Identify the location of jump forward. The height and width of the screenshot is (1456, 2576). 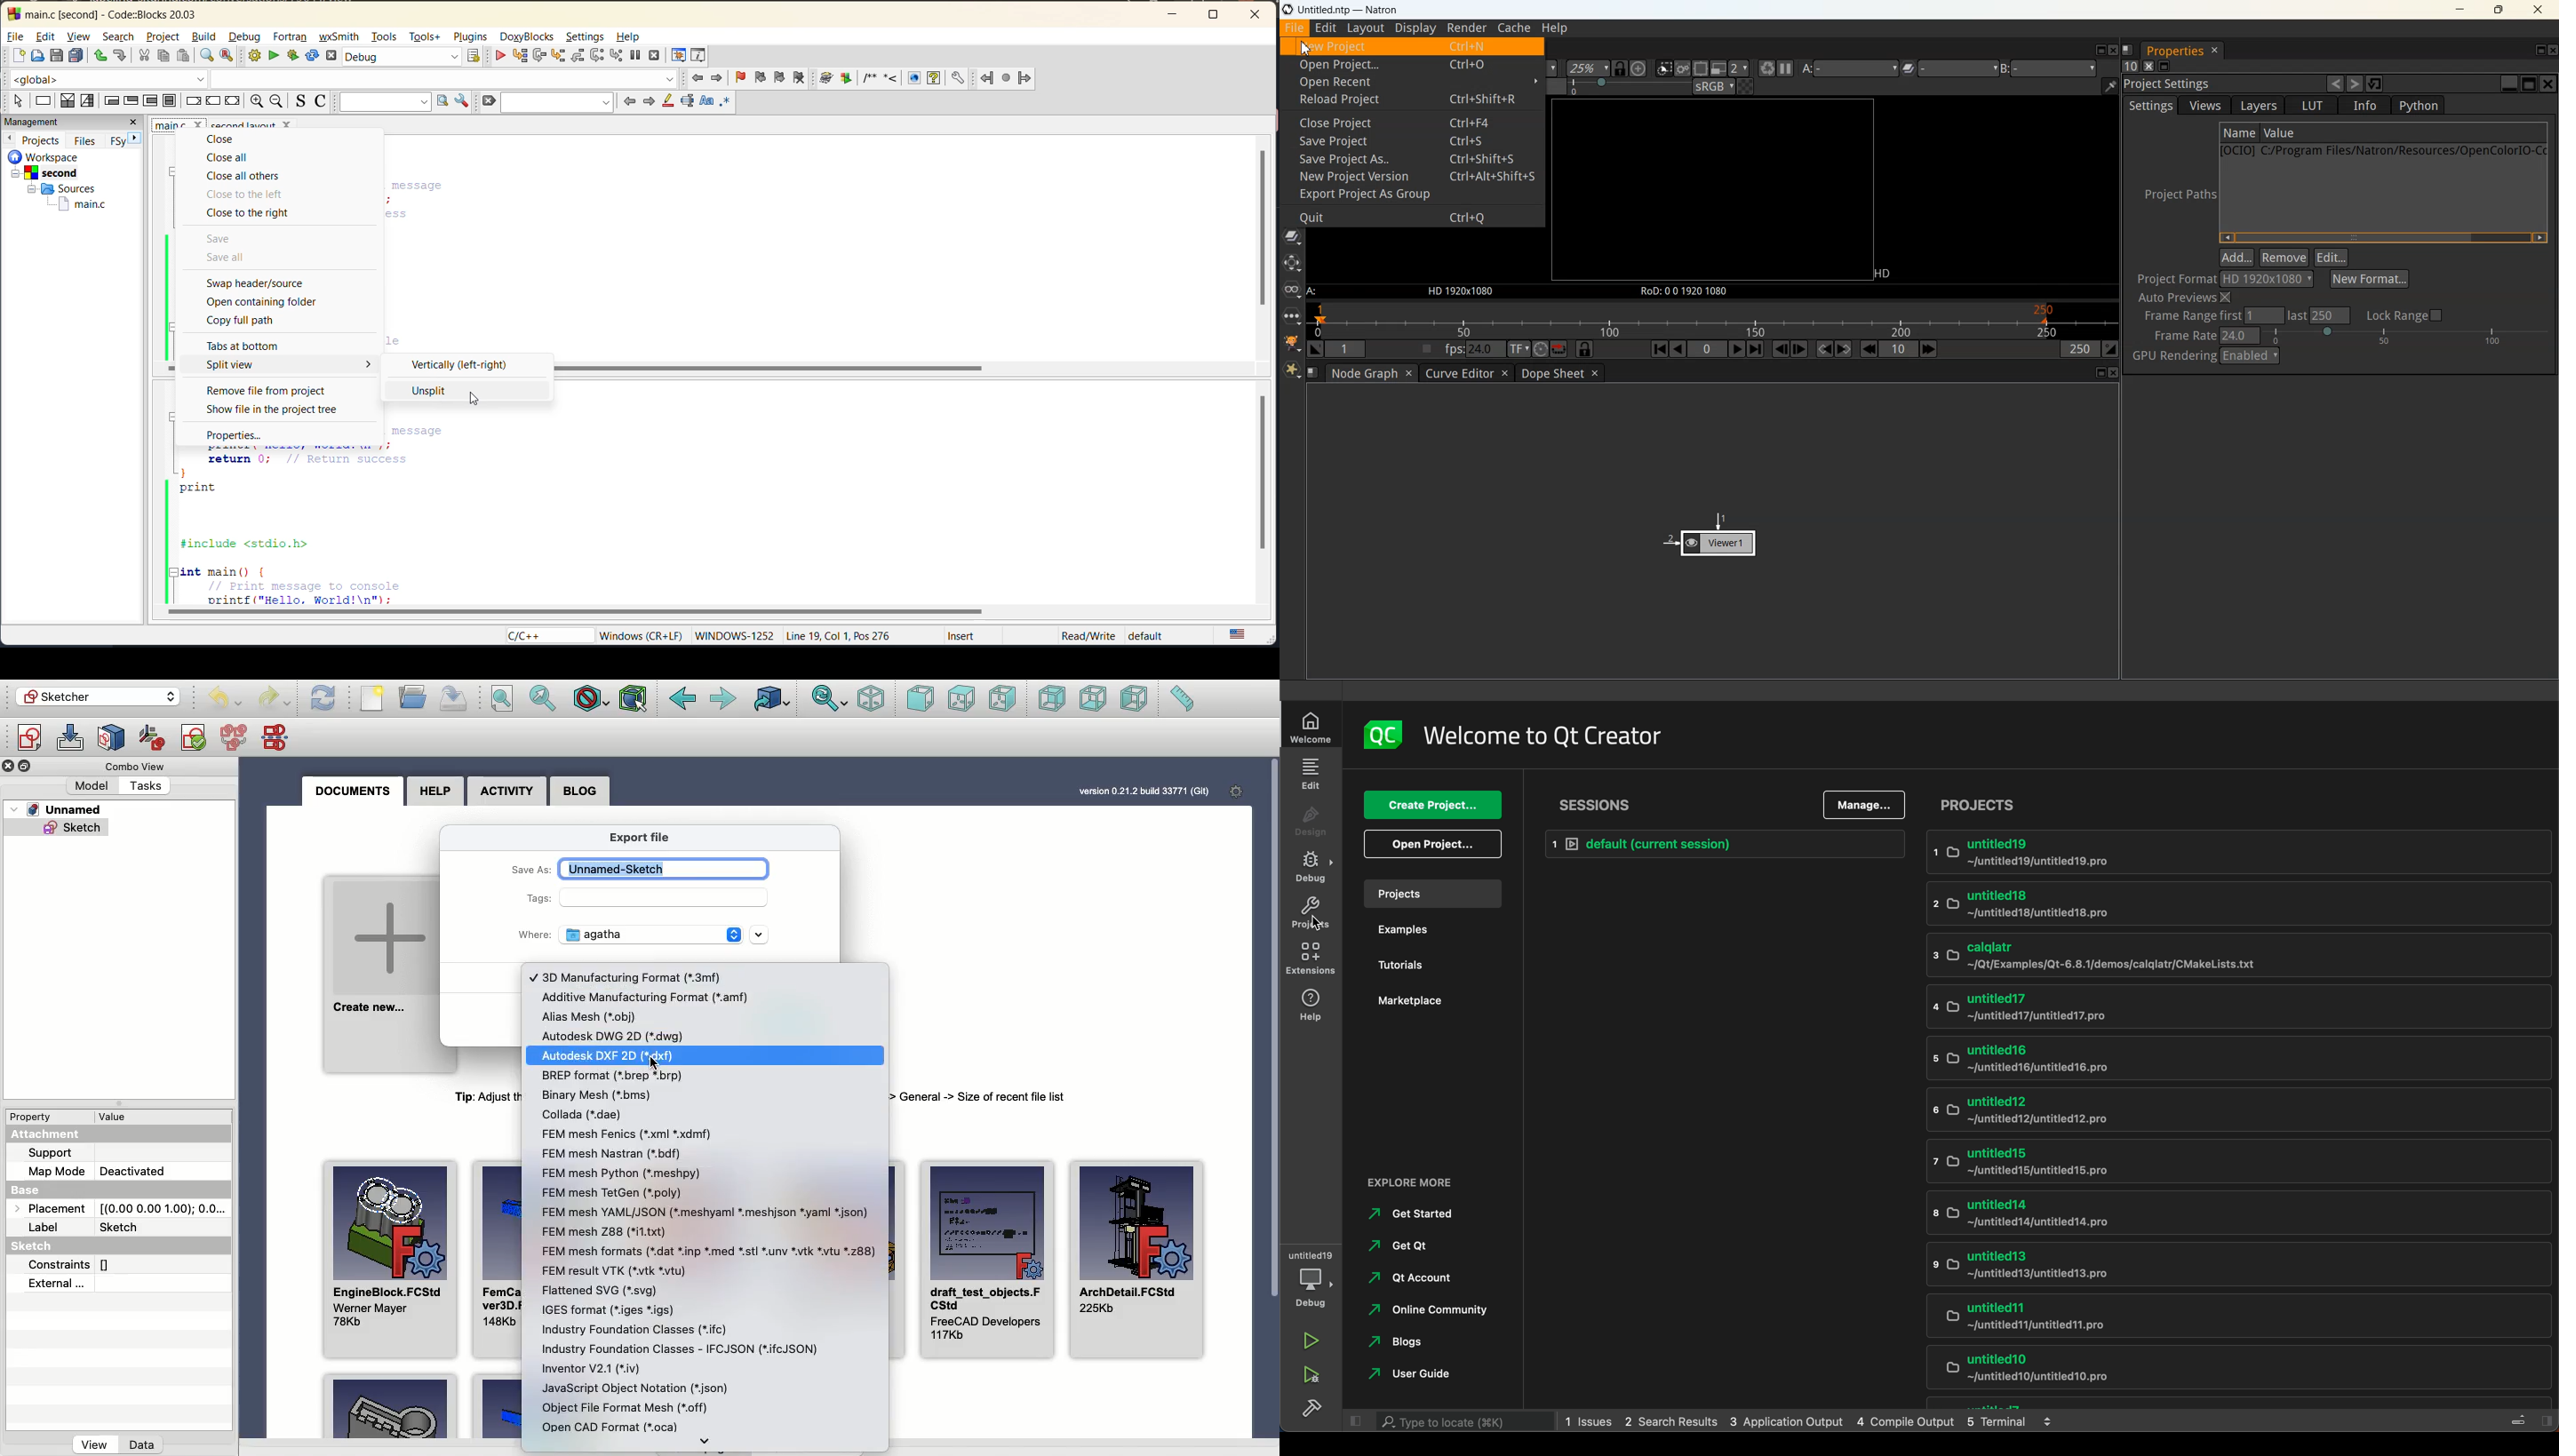
(717, 79).